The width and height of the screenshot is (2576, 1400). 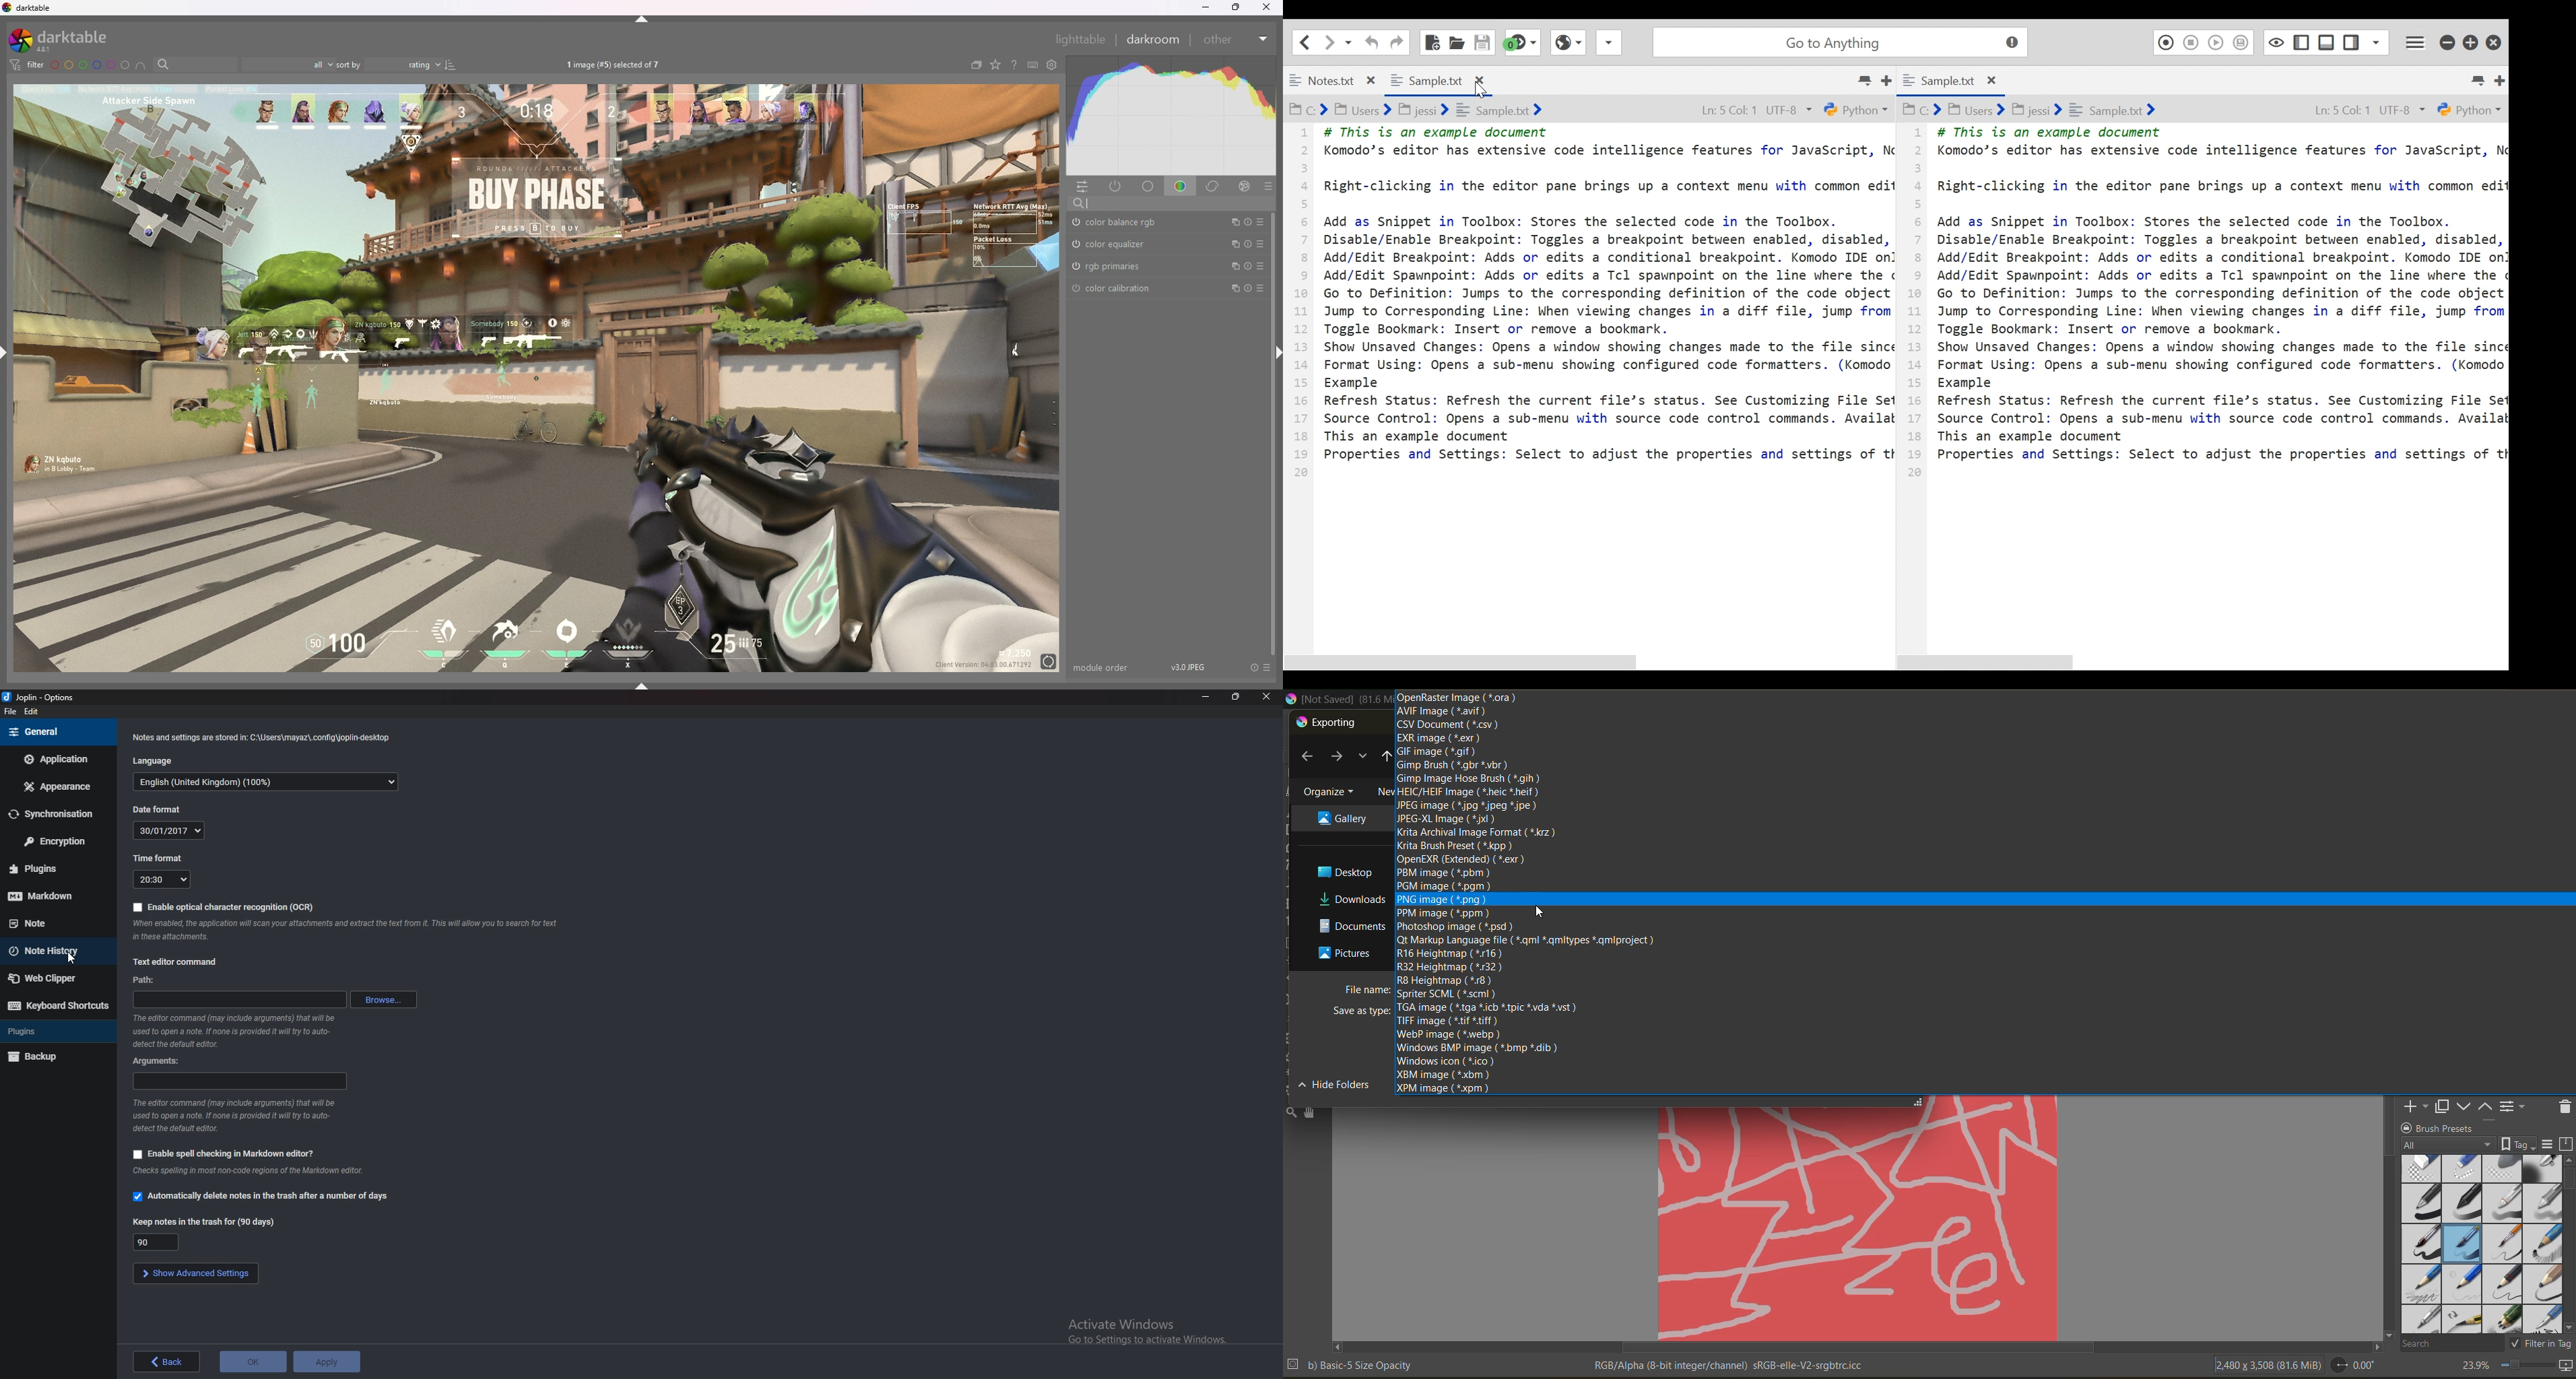 What do you see at coordinates (536, 379) in the screenshot?
I see `image` at bounding box center [536, 379].